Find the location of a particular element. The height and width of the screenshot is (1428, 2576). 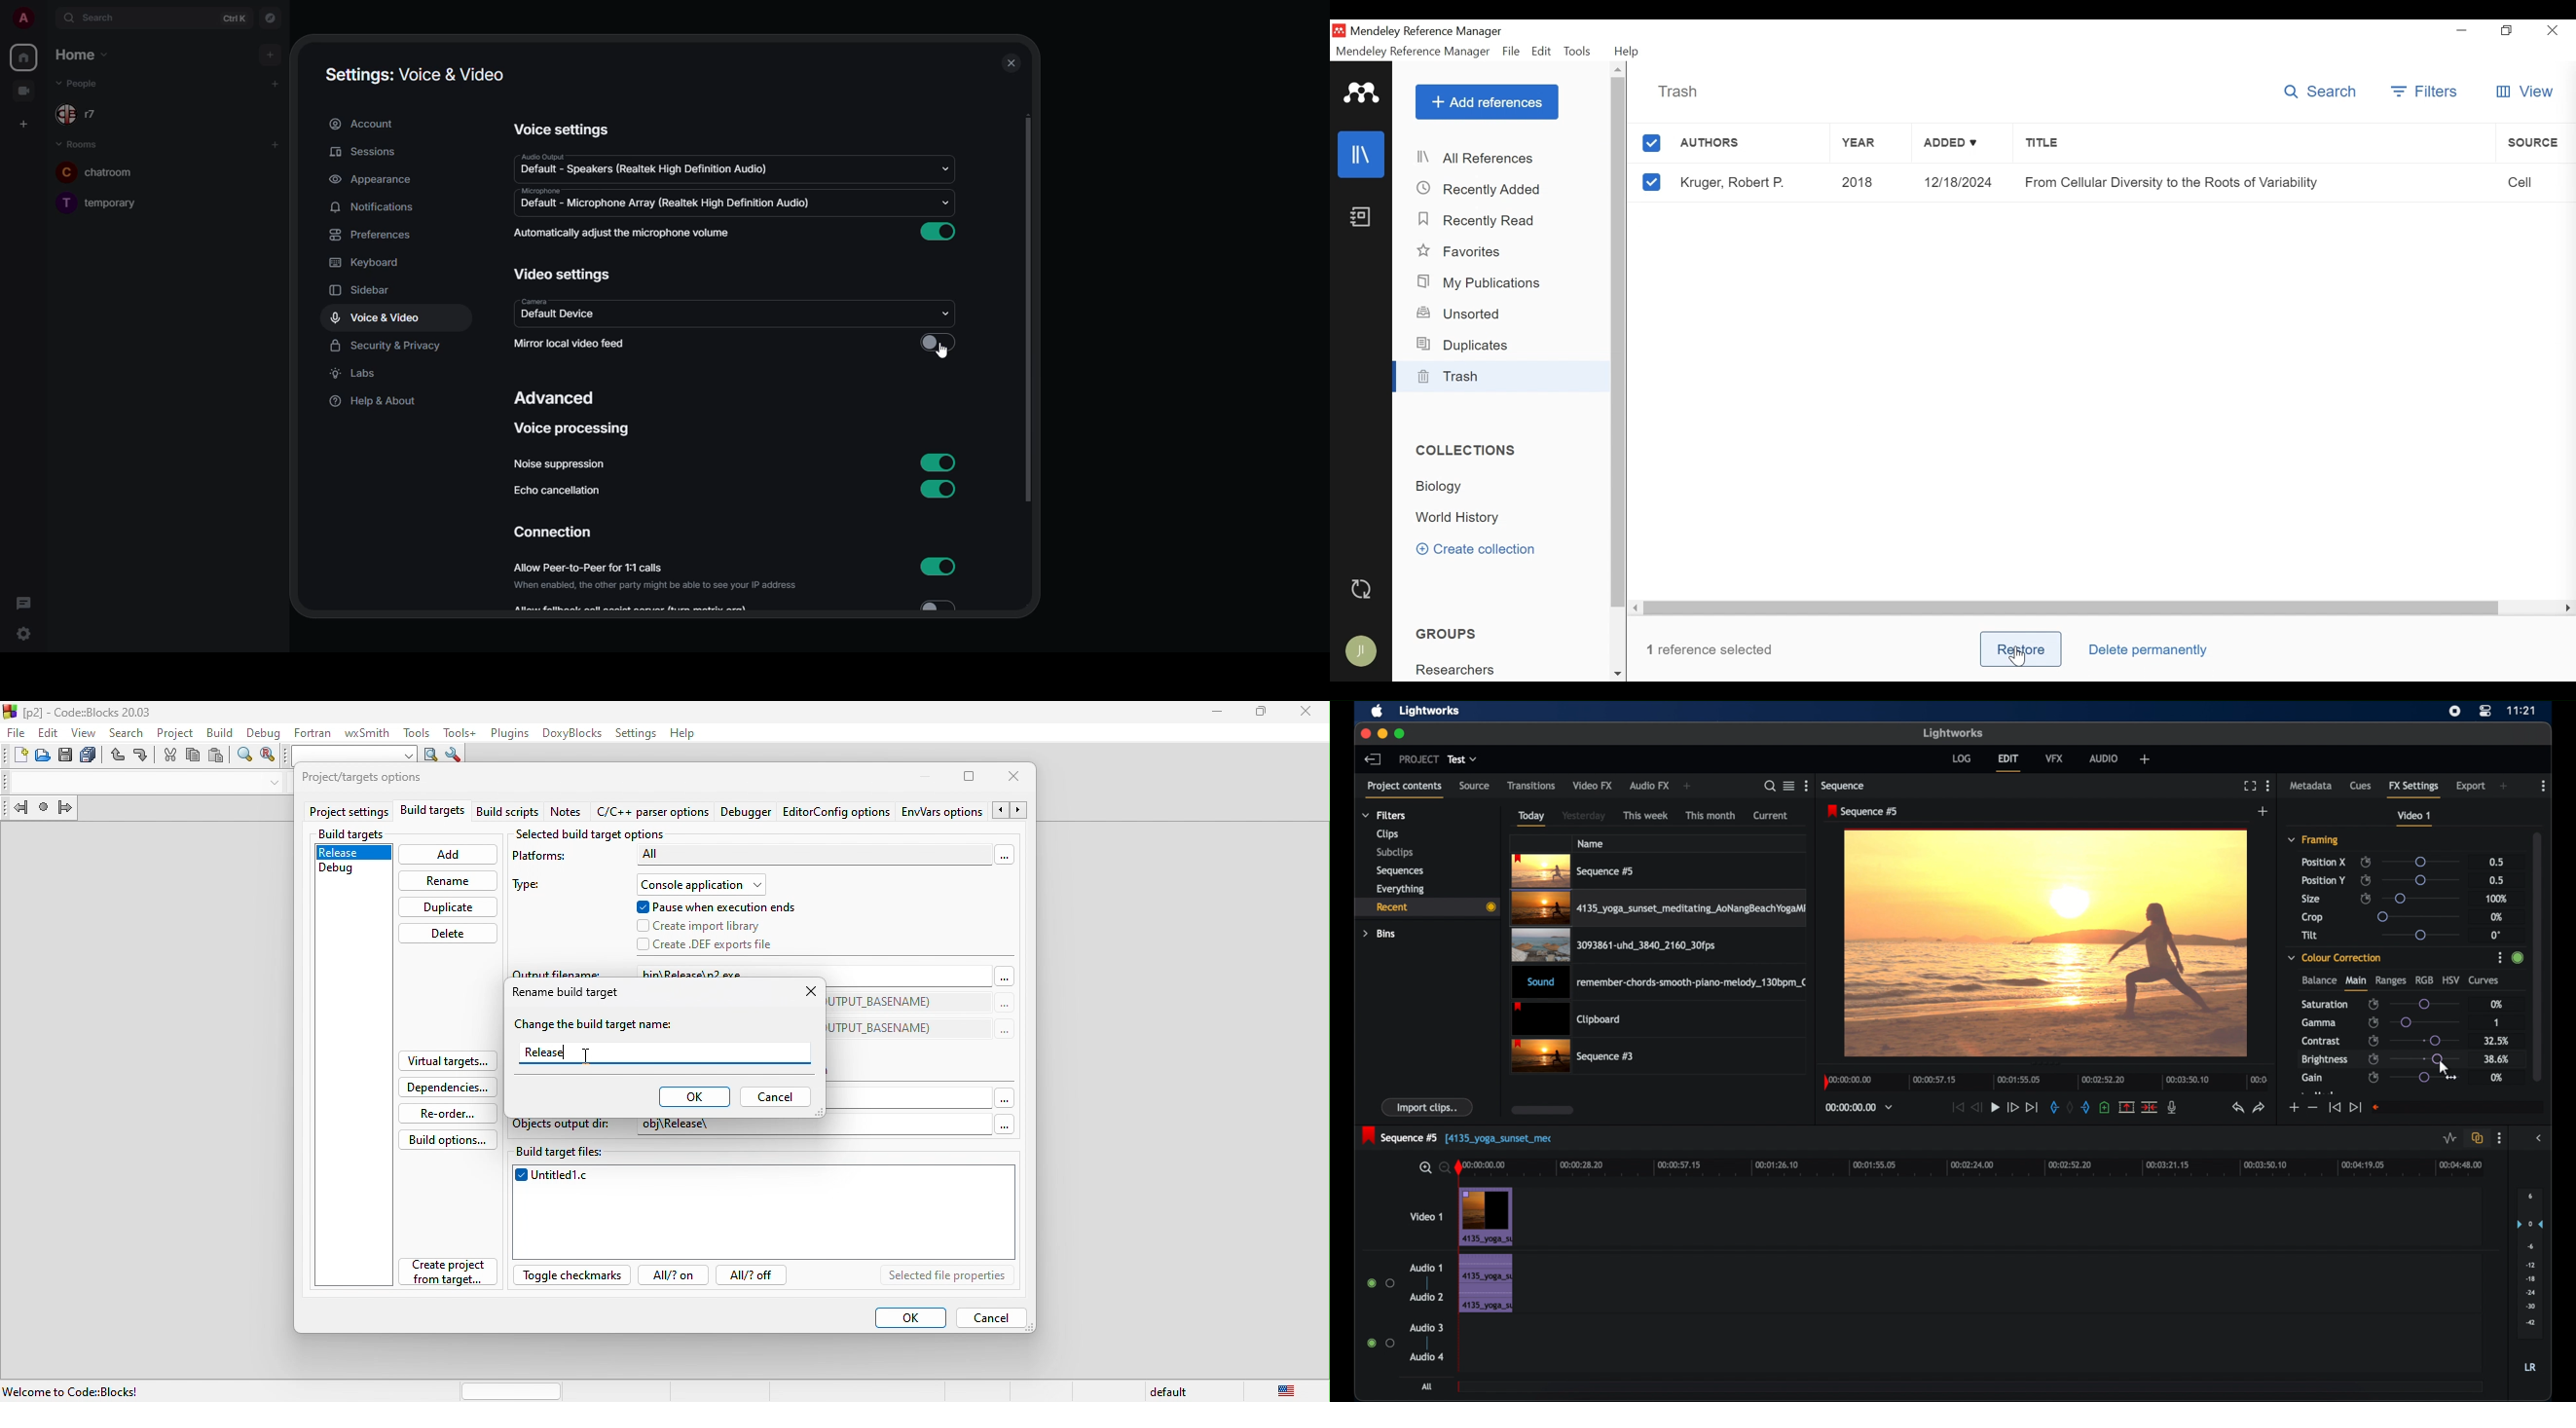

Authors is located at coordinates (1751, 145).